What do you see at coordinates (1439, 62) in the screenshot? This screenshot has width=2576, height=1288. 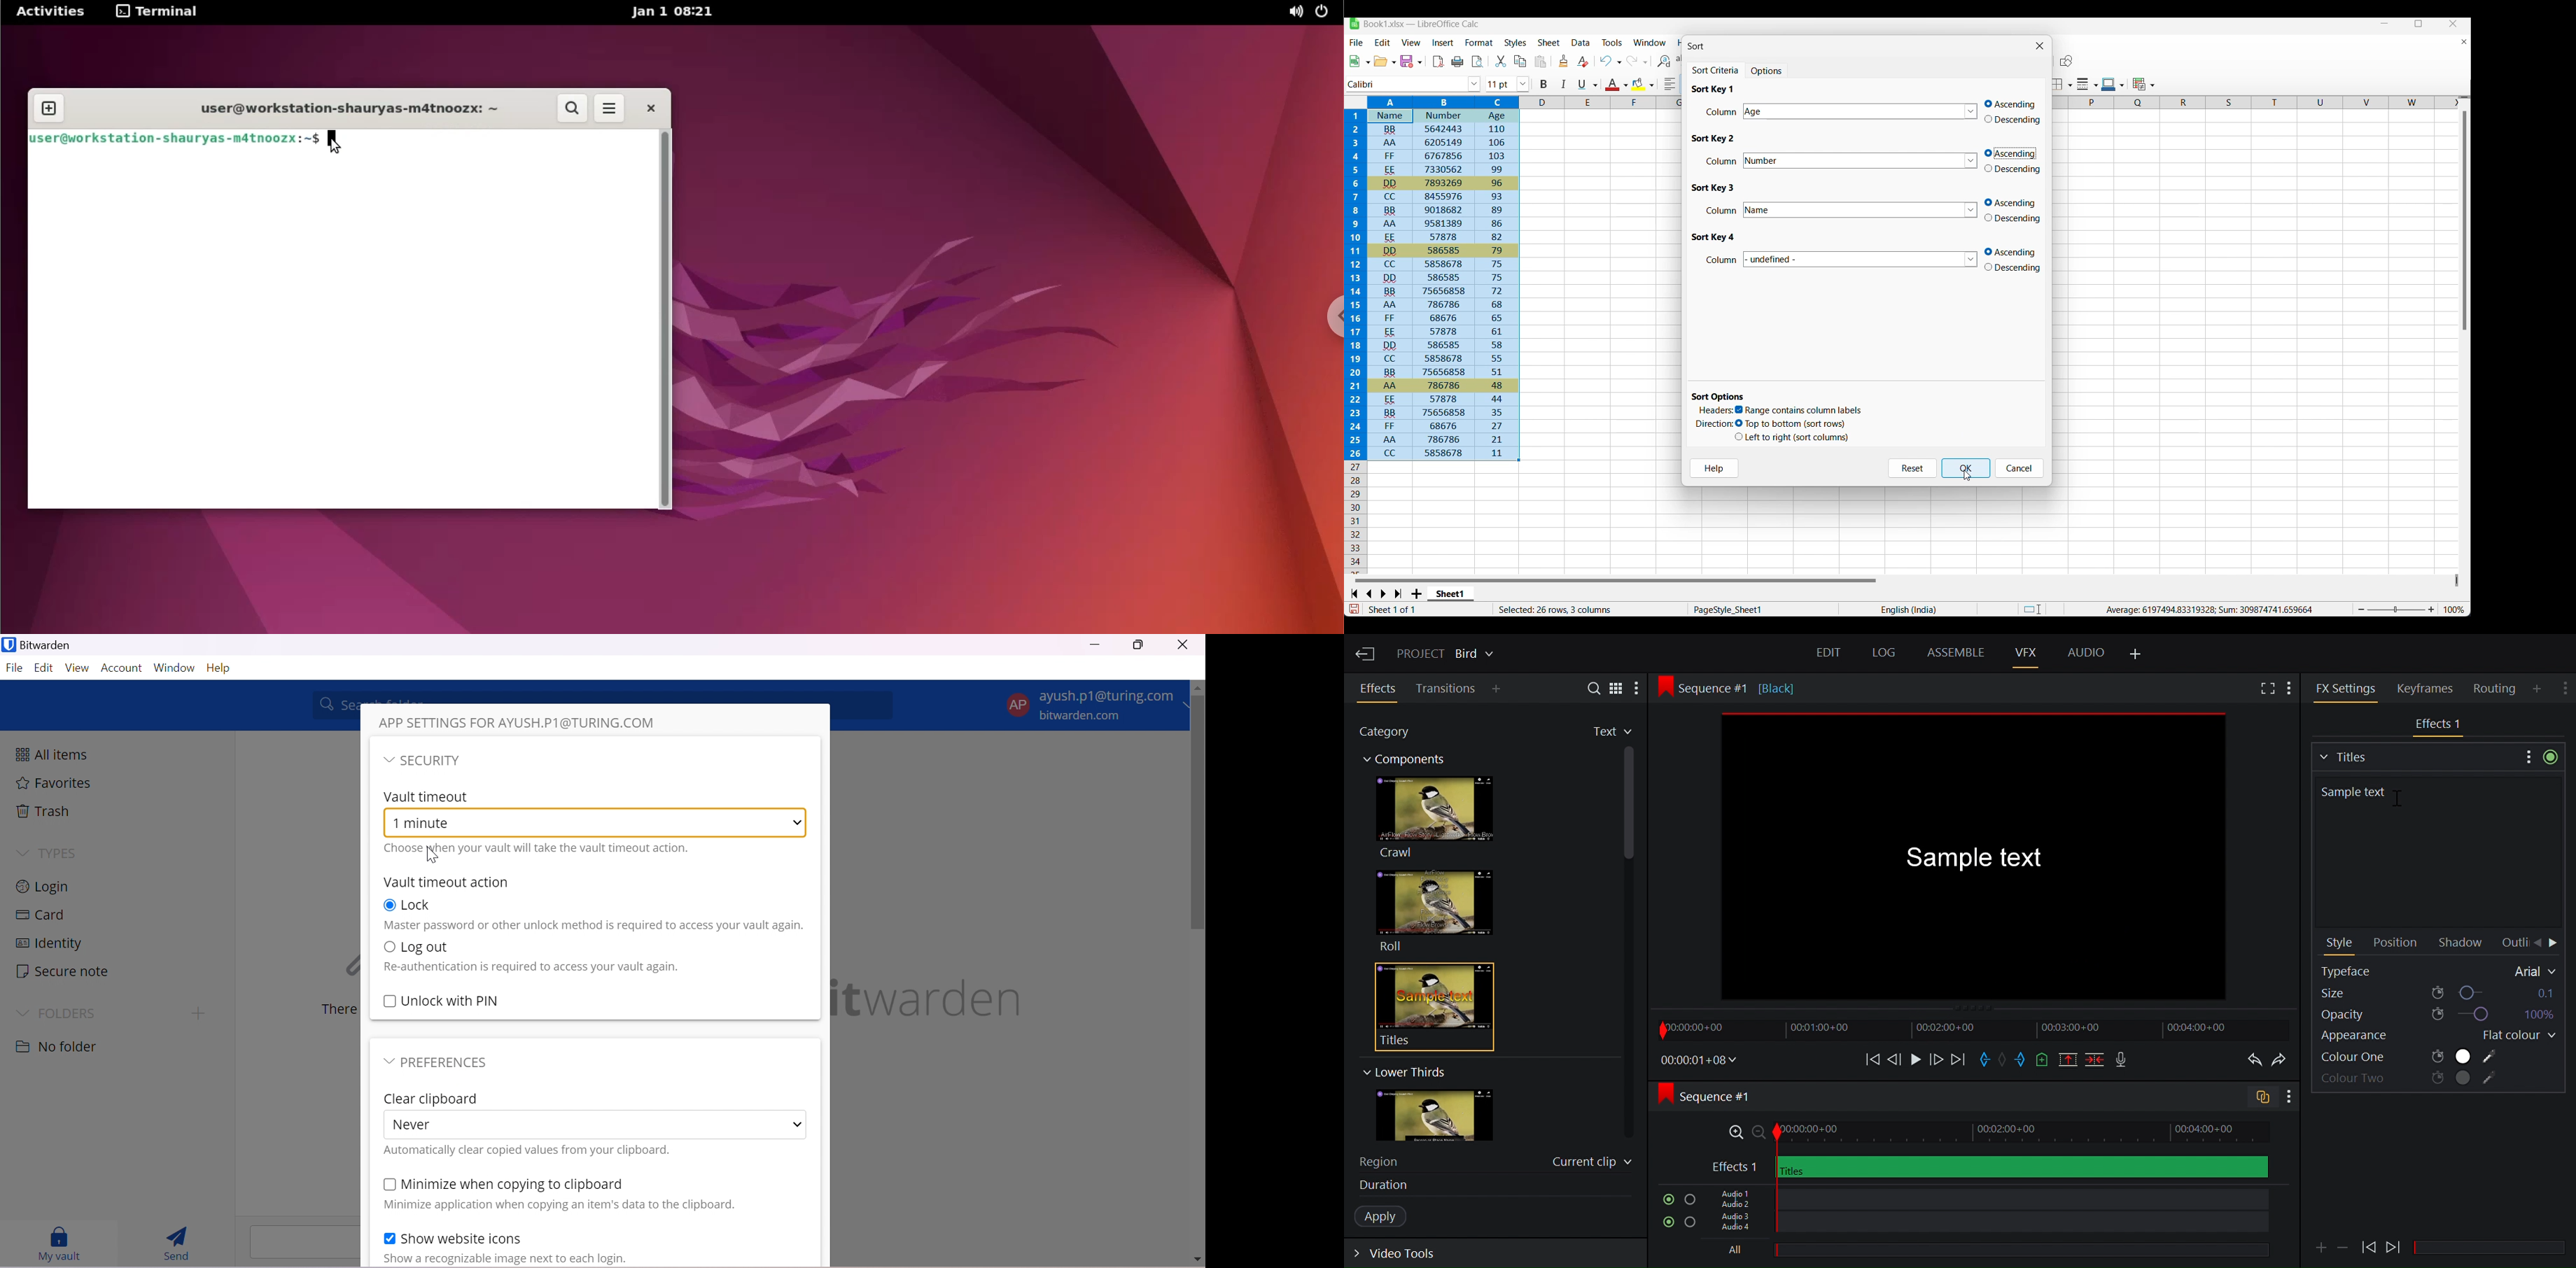 I see `Export as PDF` at bounding box center [1439, 62].